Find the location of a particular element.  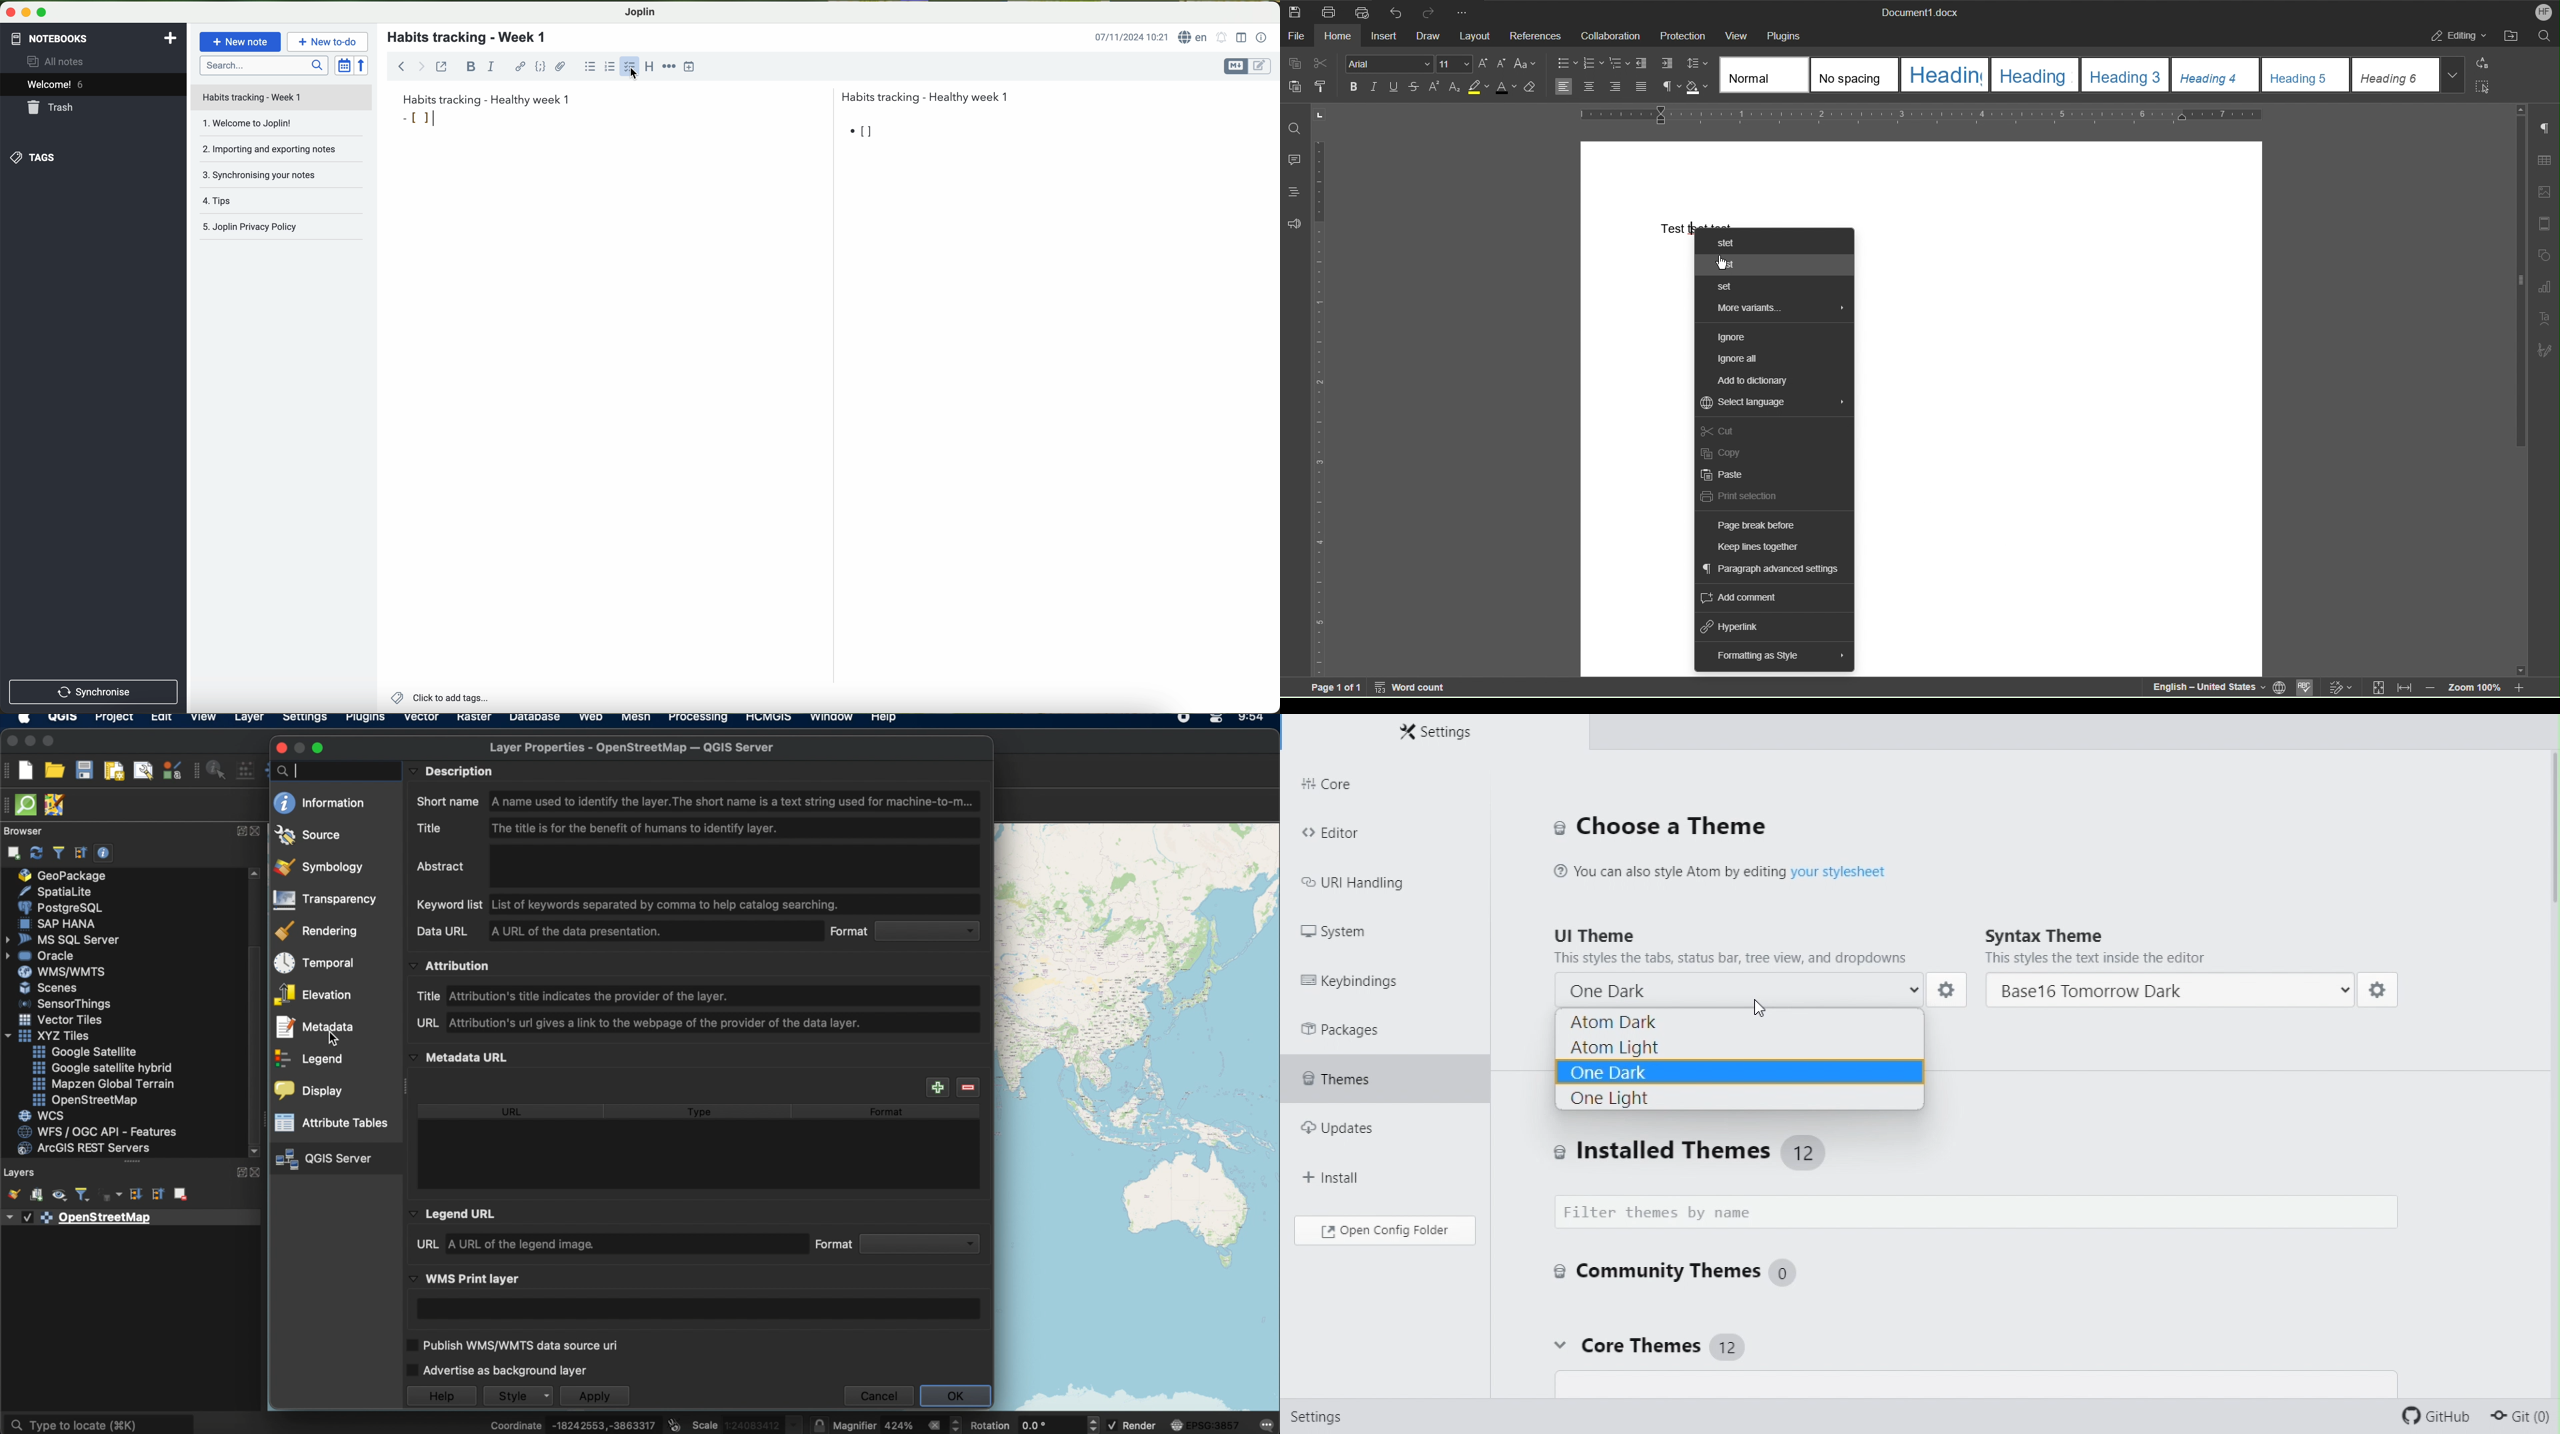

hyperlink is located at coordinates (520, 66).